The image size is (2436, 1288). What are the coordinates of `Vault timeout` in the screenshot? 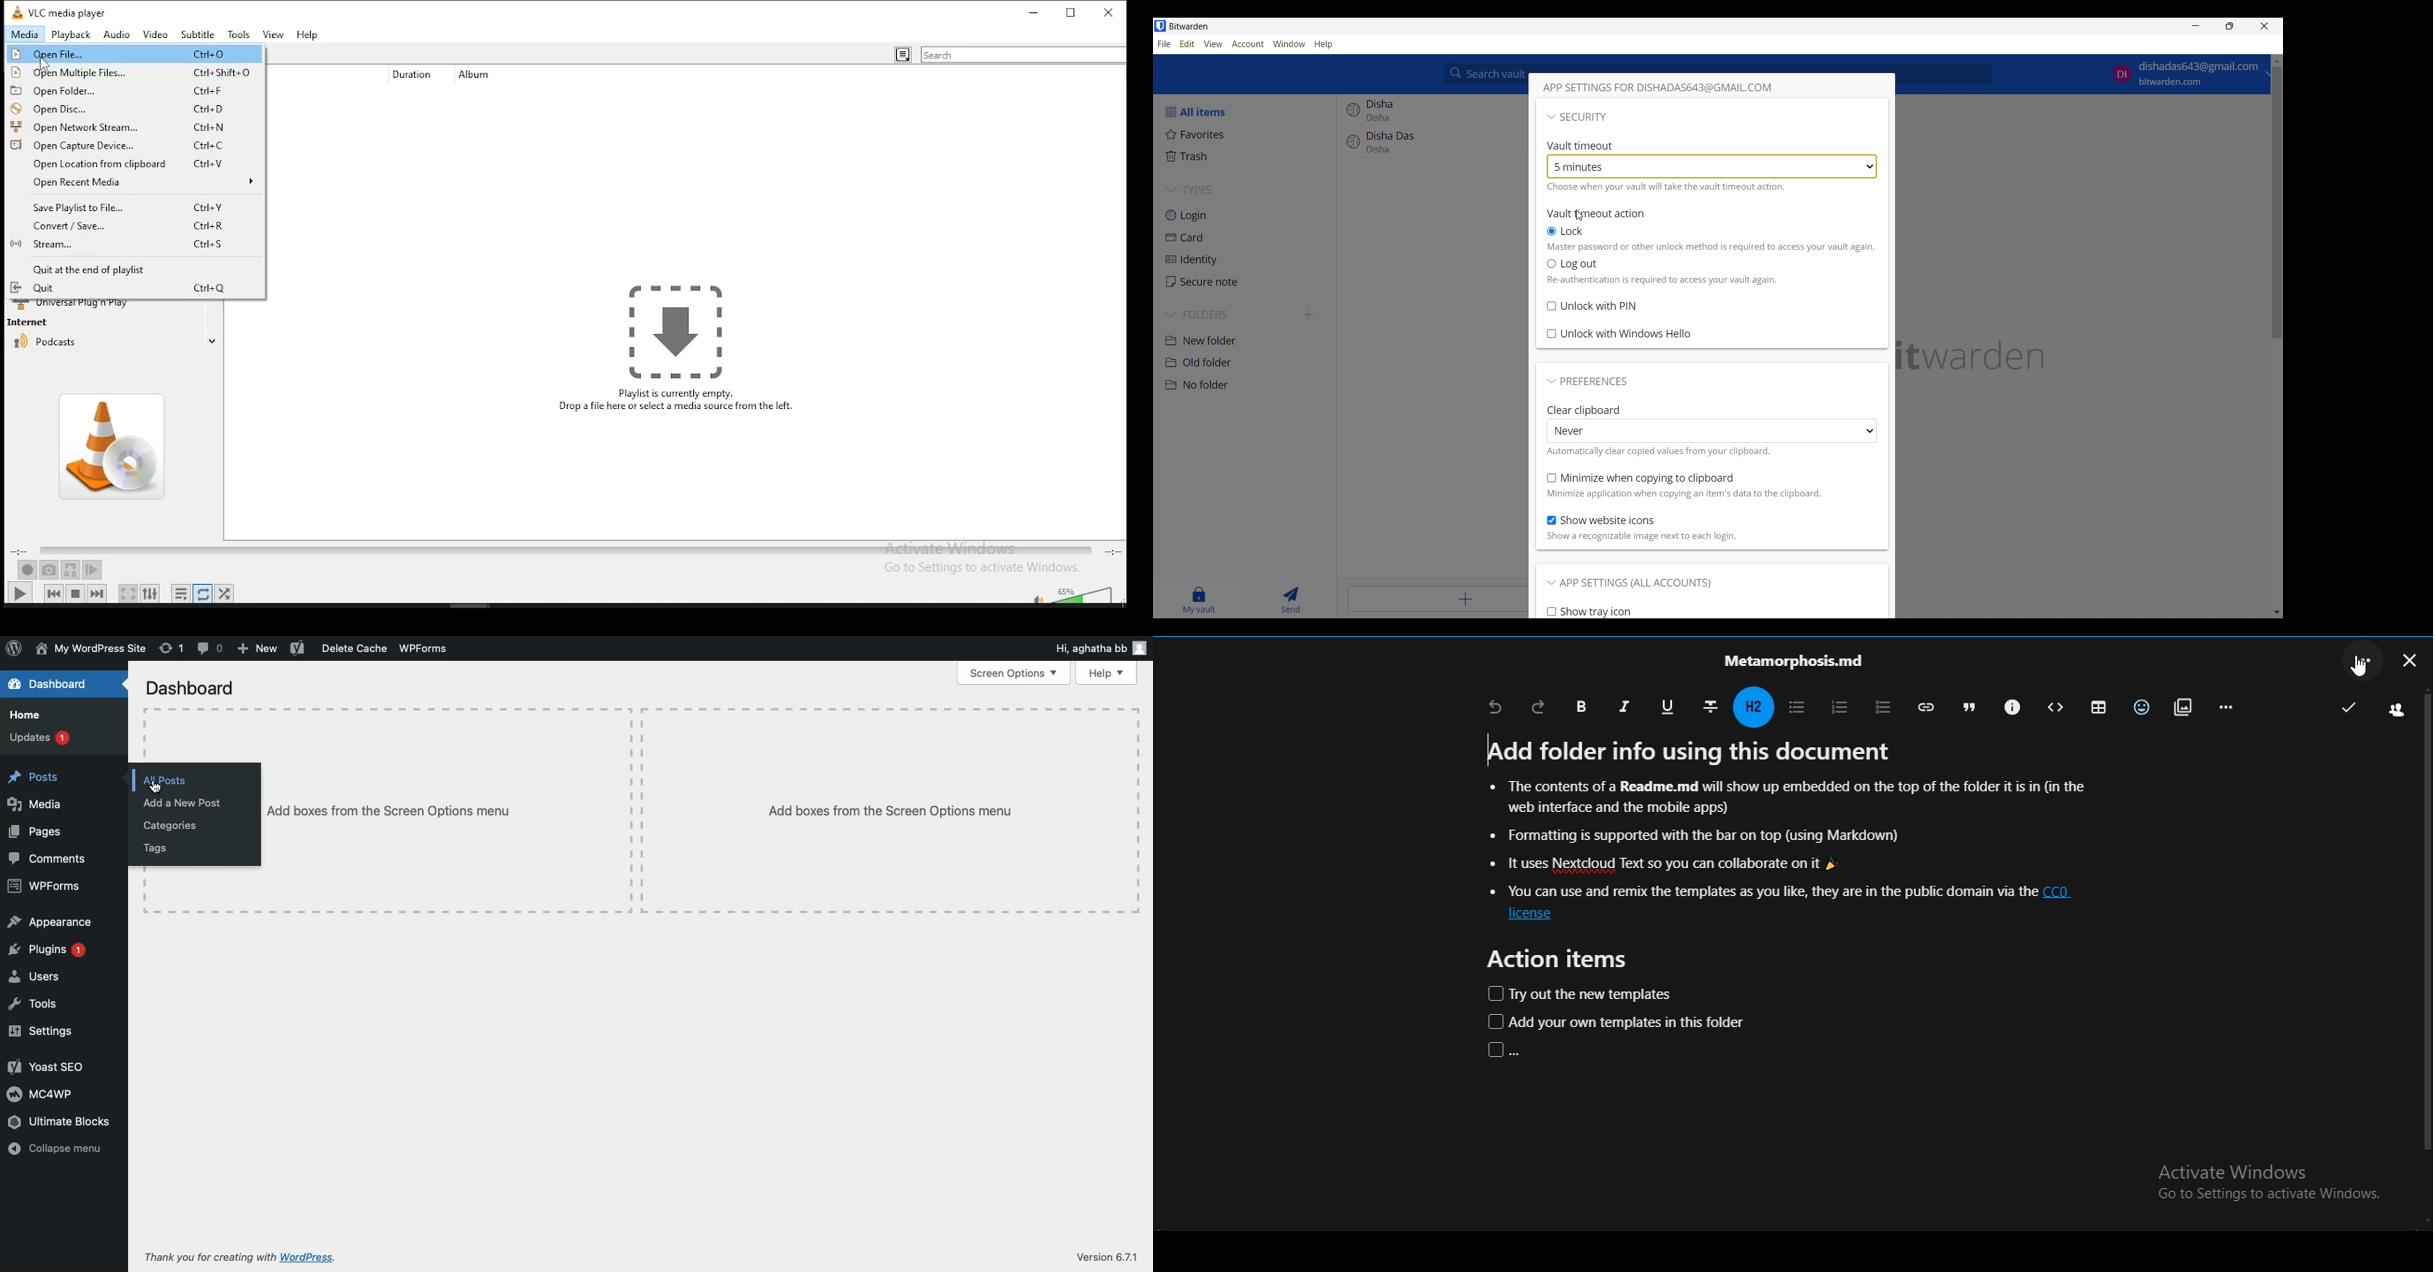 It's located at (1583, 145).